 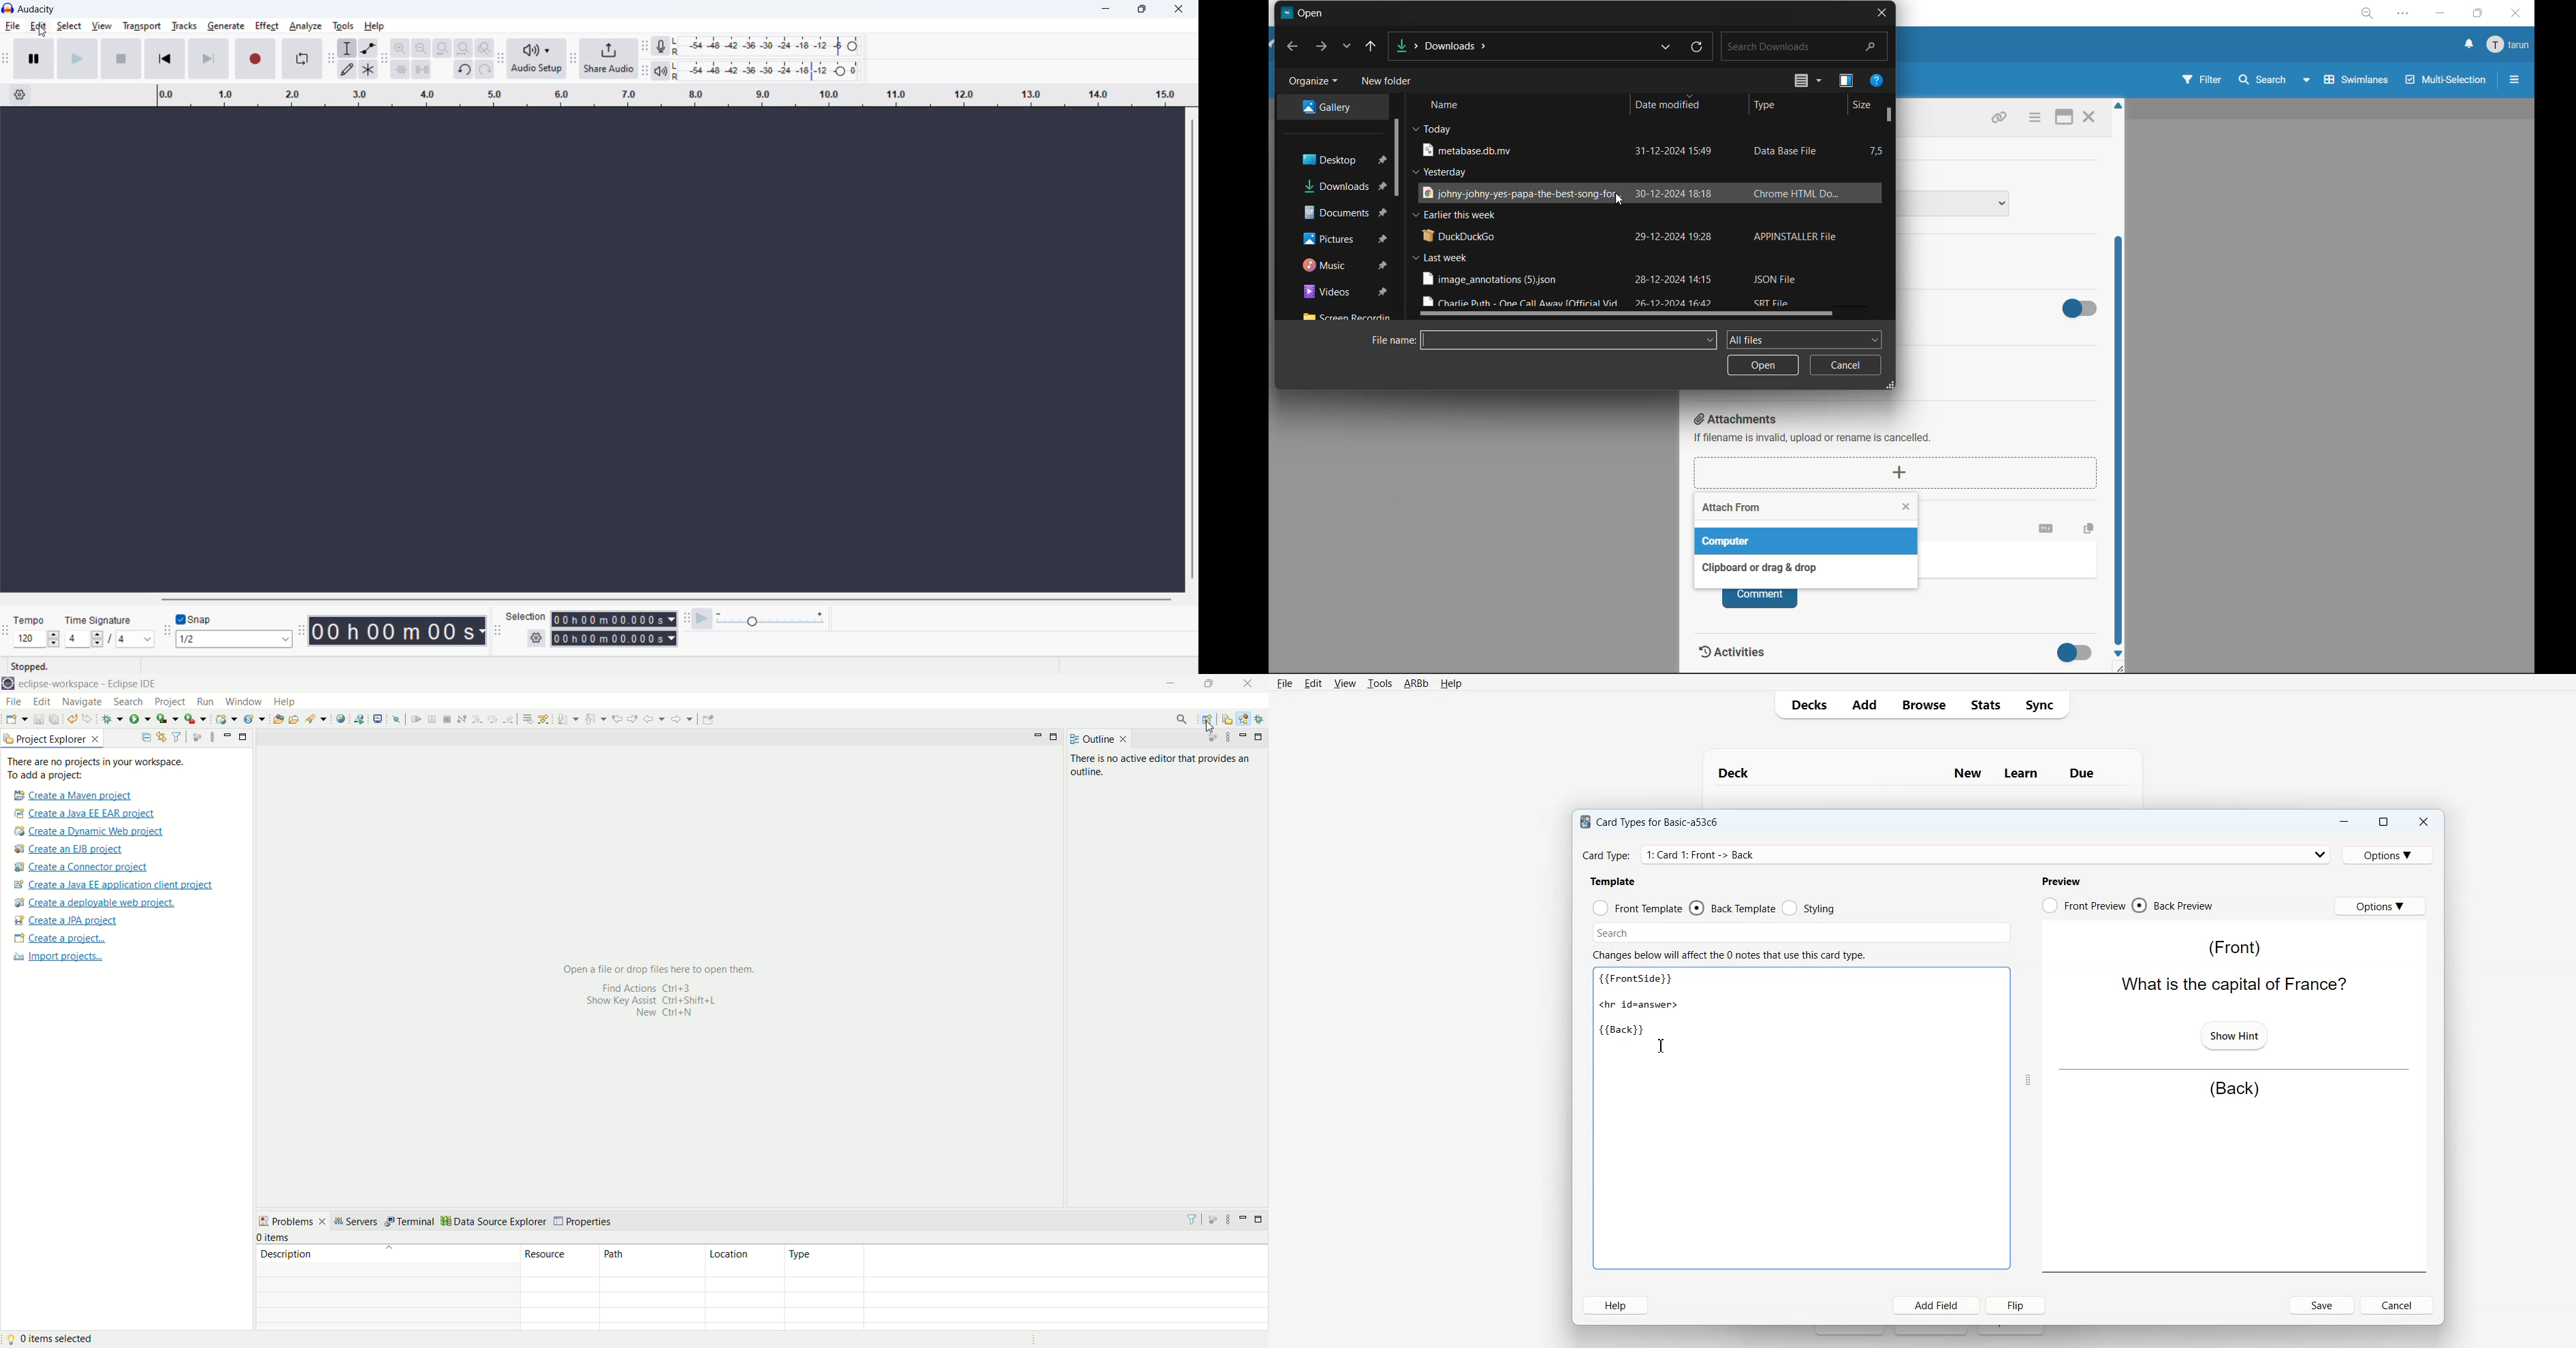 I want to click on create a Java EE, so click(x=120, y=885).